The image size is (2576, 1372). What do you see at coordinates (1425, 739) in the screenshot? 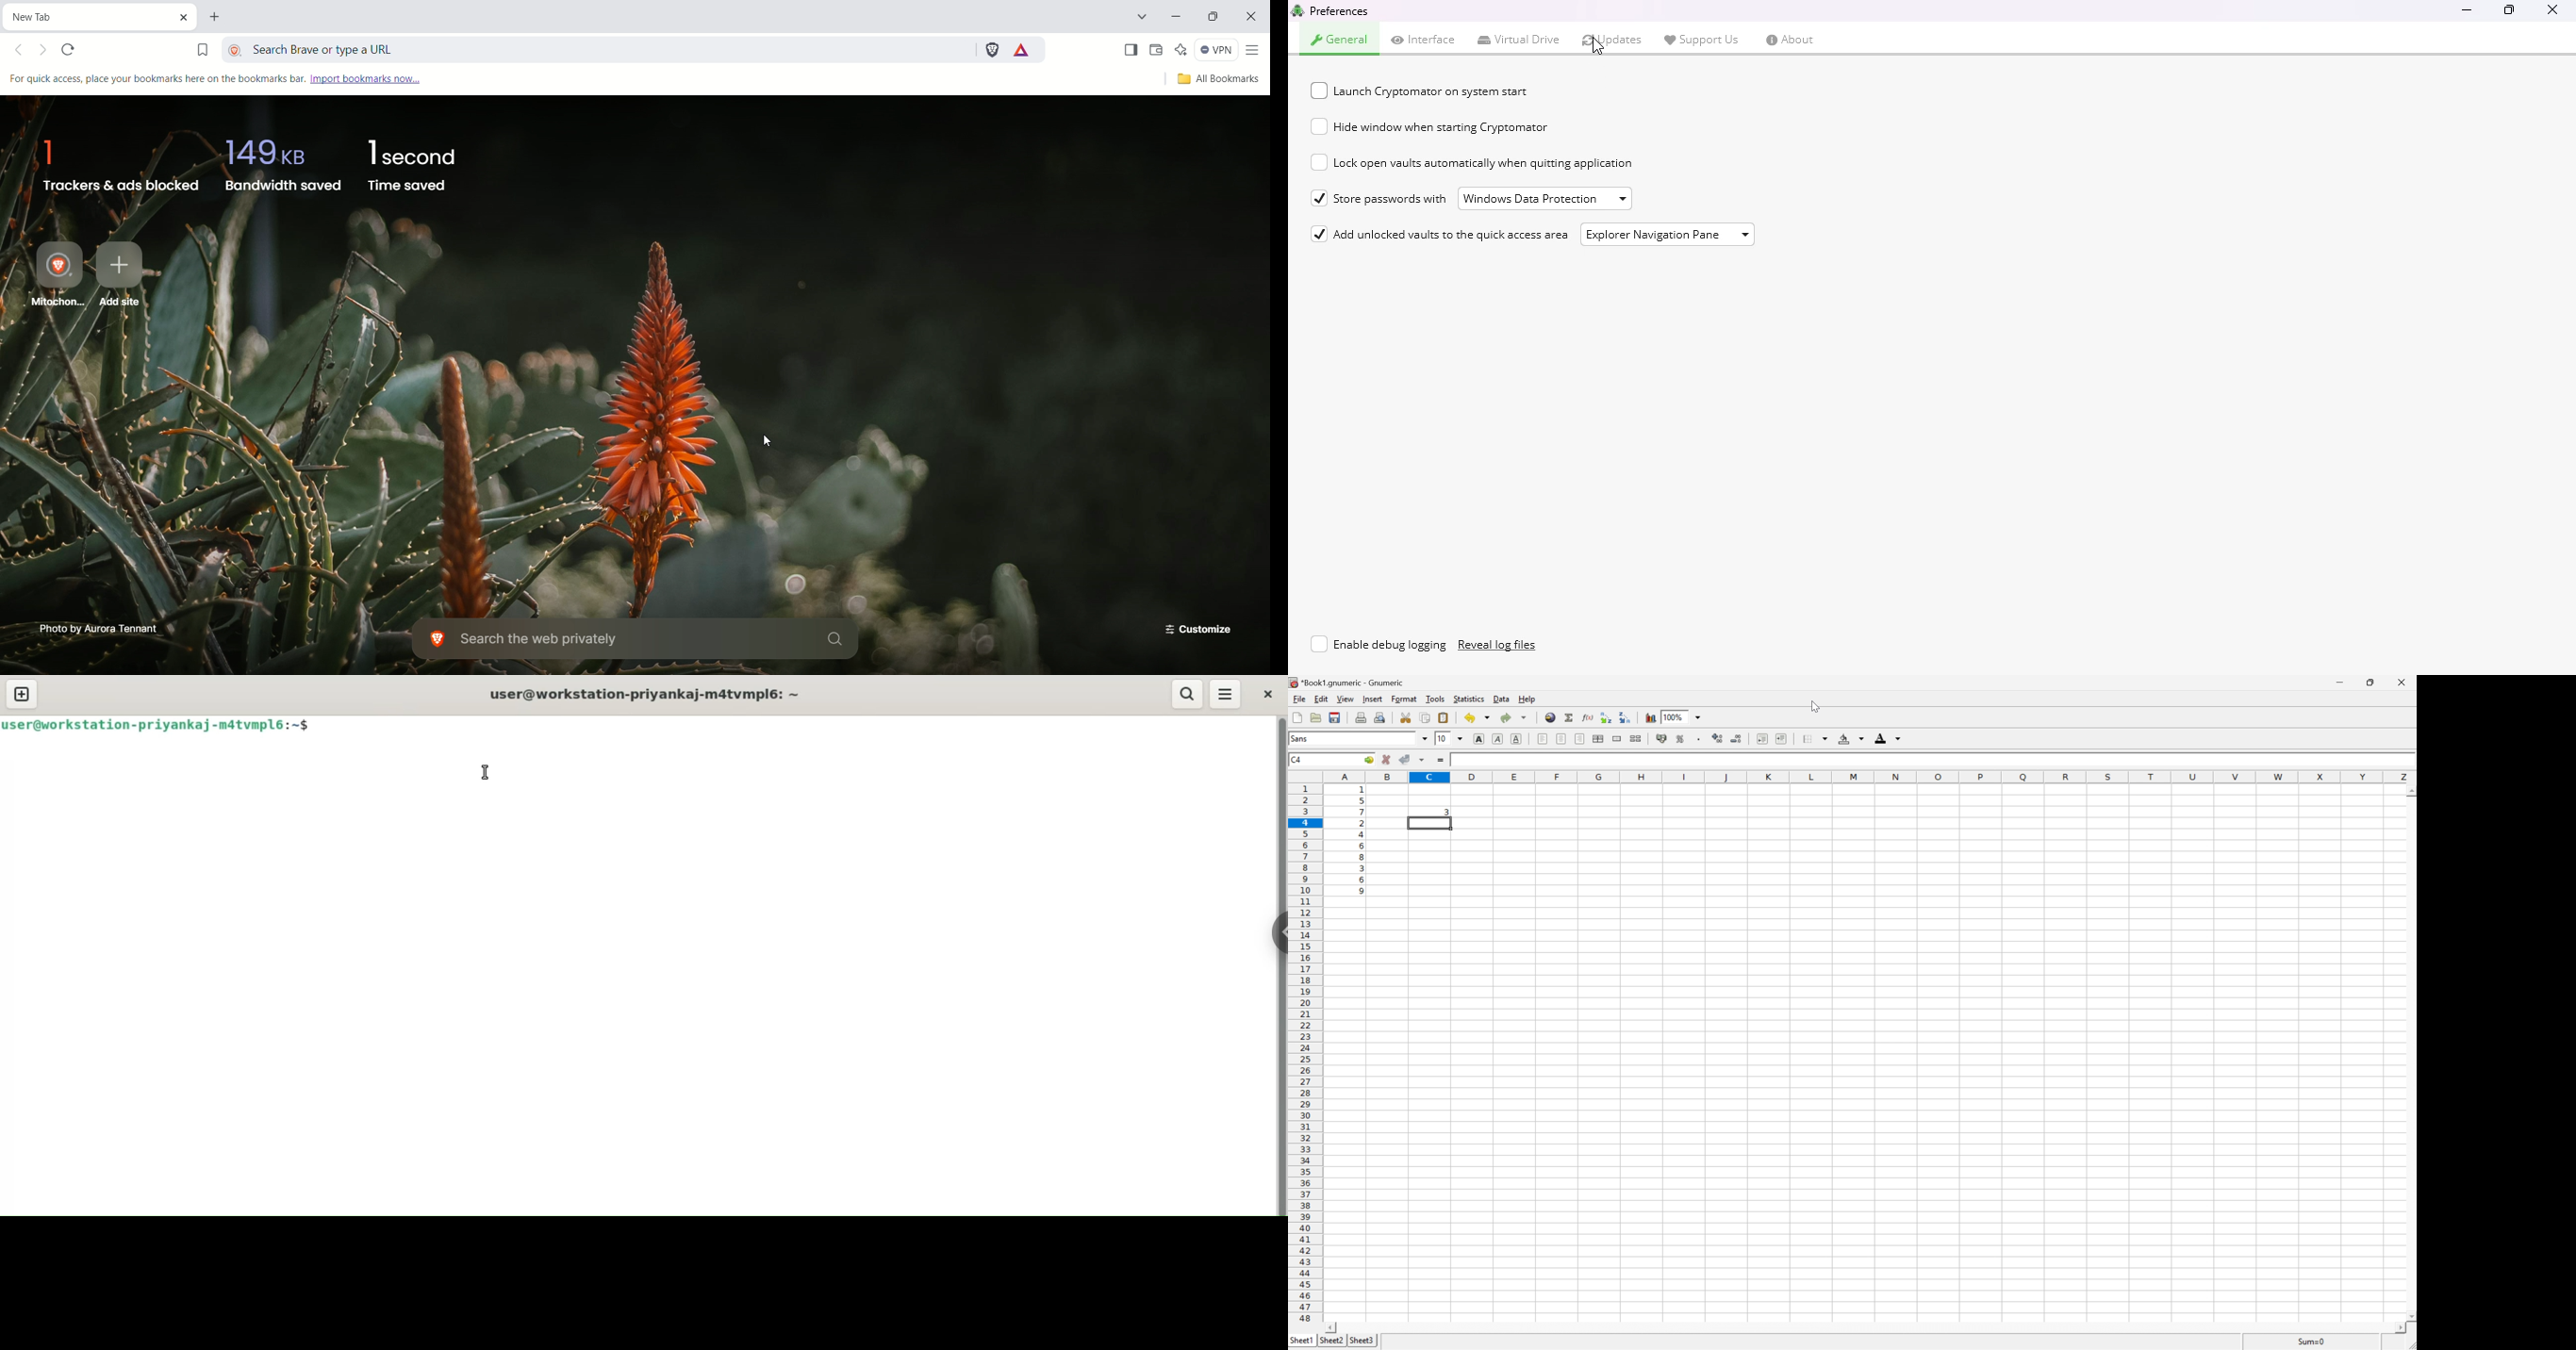
I see `drop down` at bounding box center [1425, 739].